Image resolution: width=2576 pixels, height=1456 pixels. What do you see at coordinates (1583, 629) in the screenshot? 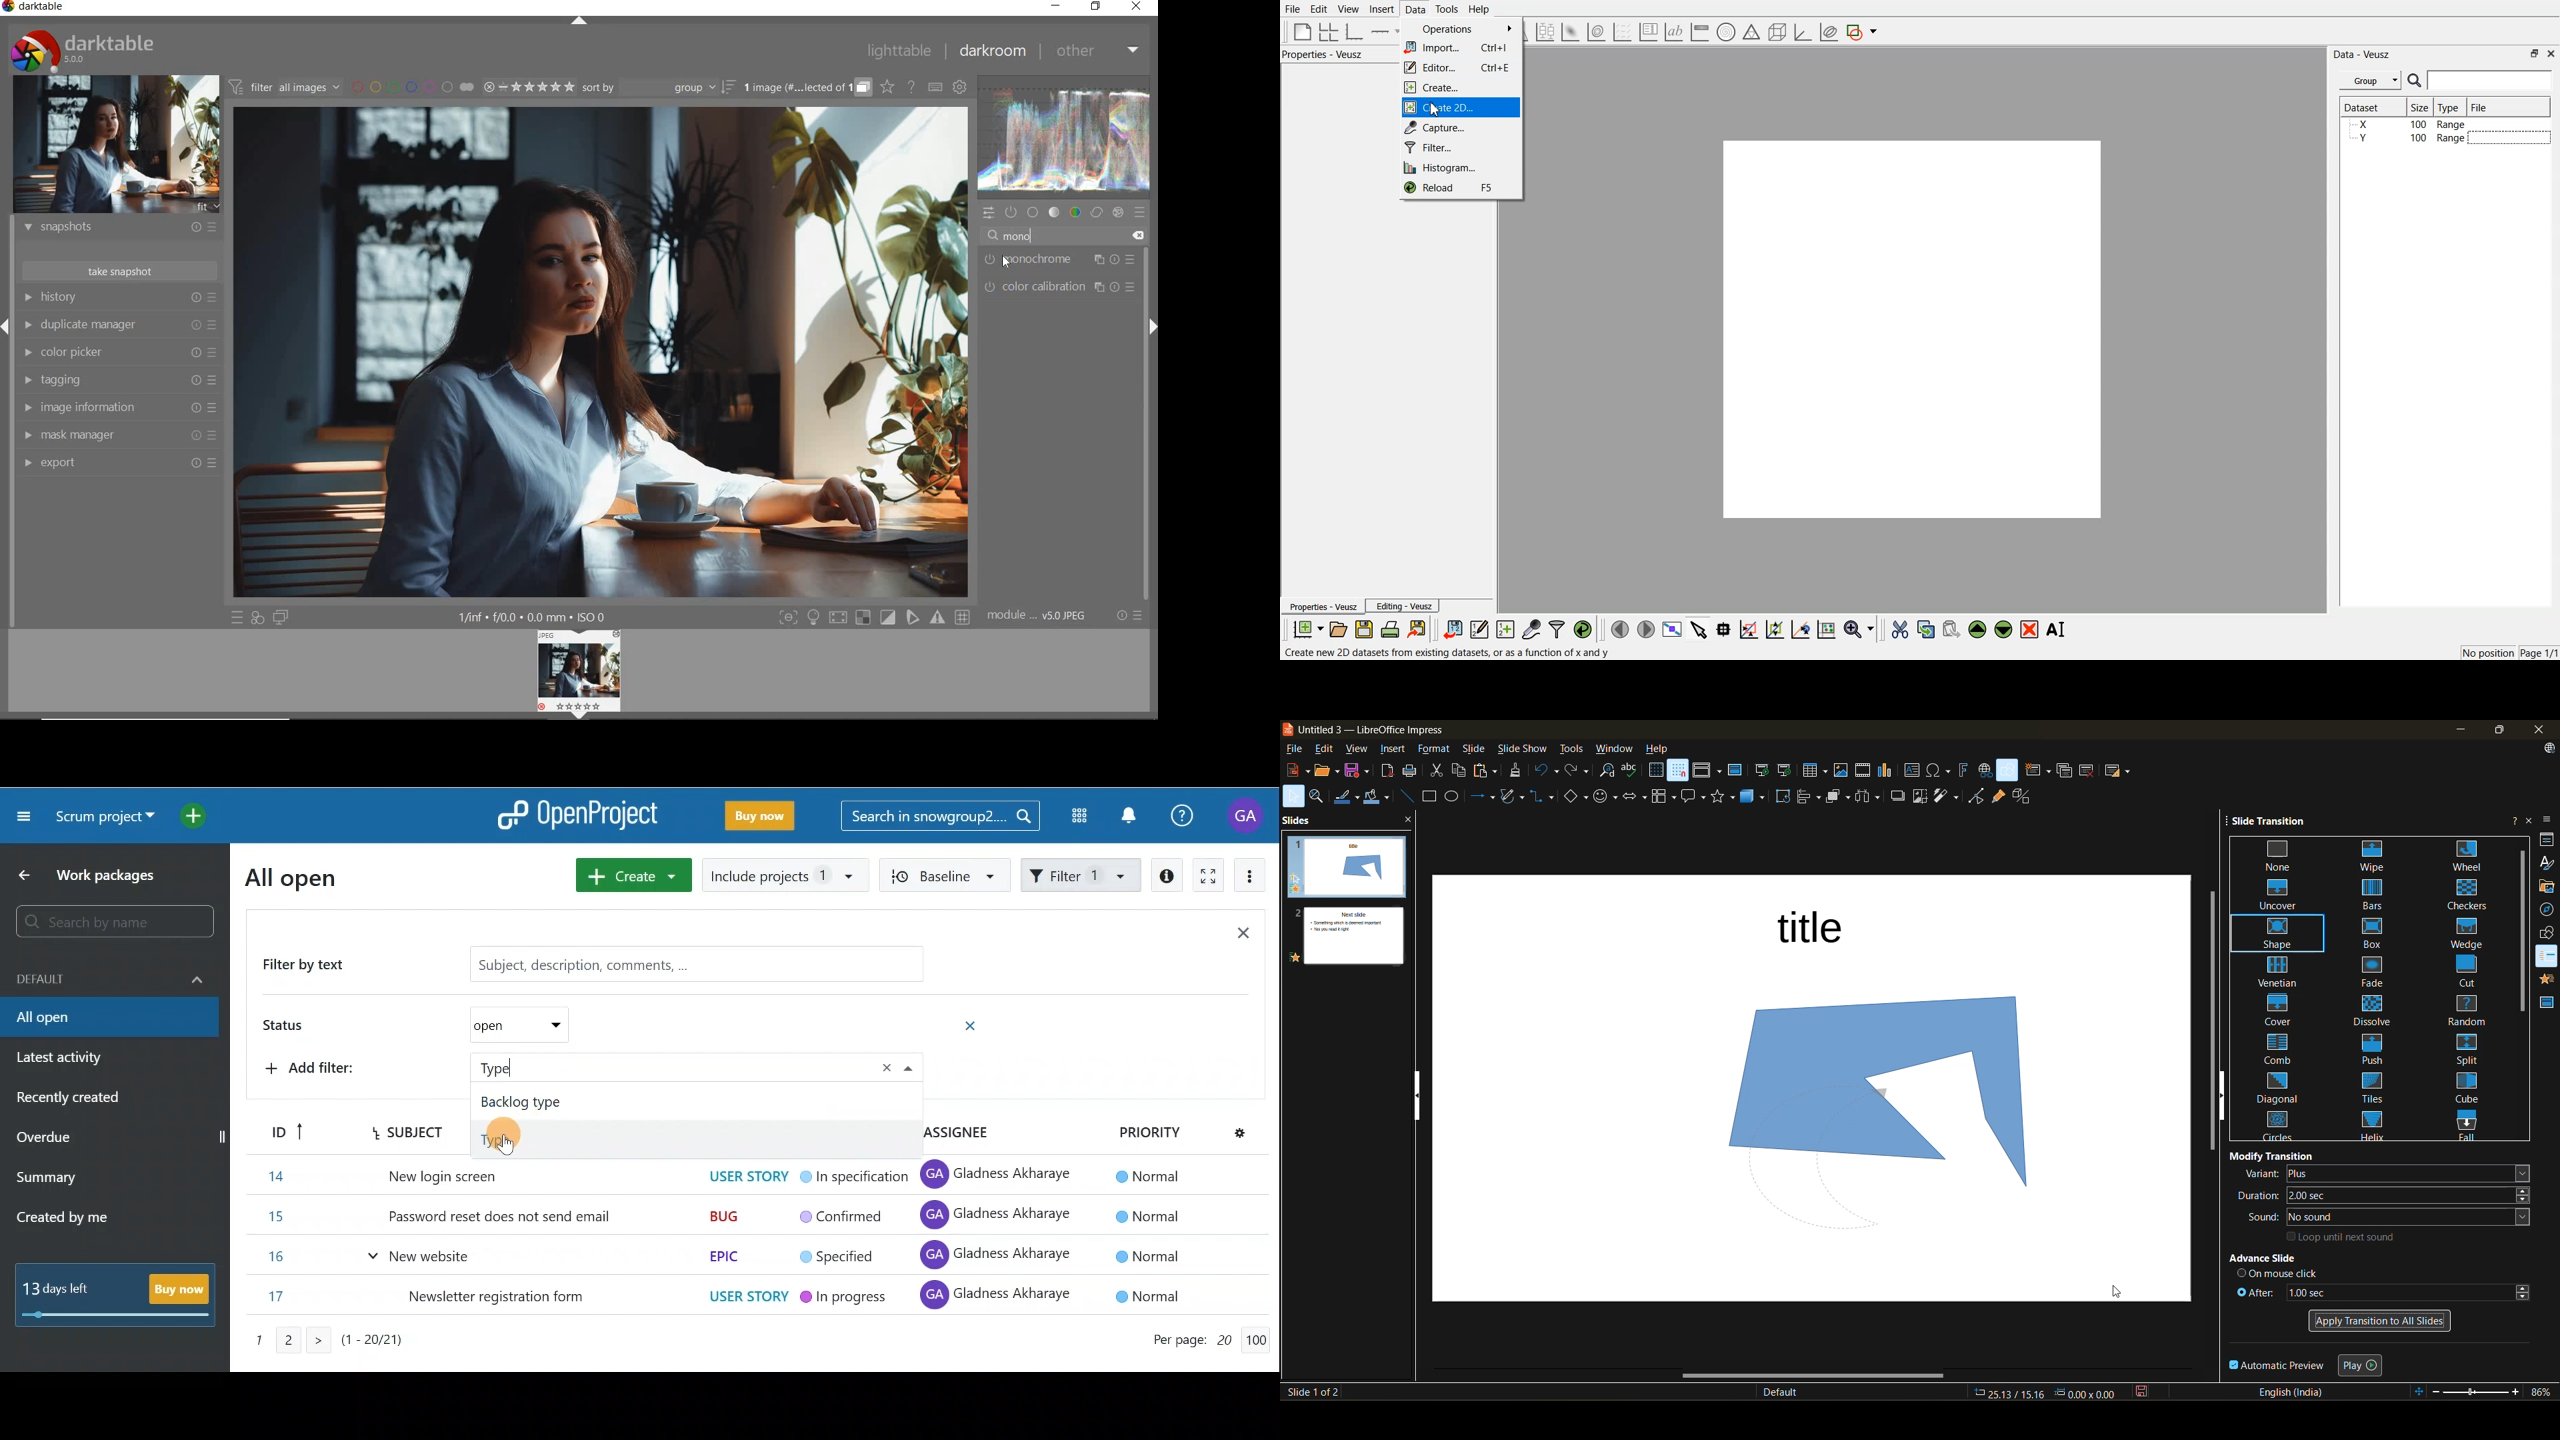
I see `Reload linked dataset` at bounding box center [1583, 629].